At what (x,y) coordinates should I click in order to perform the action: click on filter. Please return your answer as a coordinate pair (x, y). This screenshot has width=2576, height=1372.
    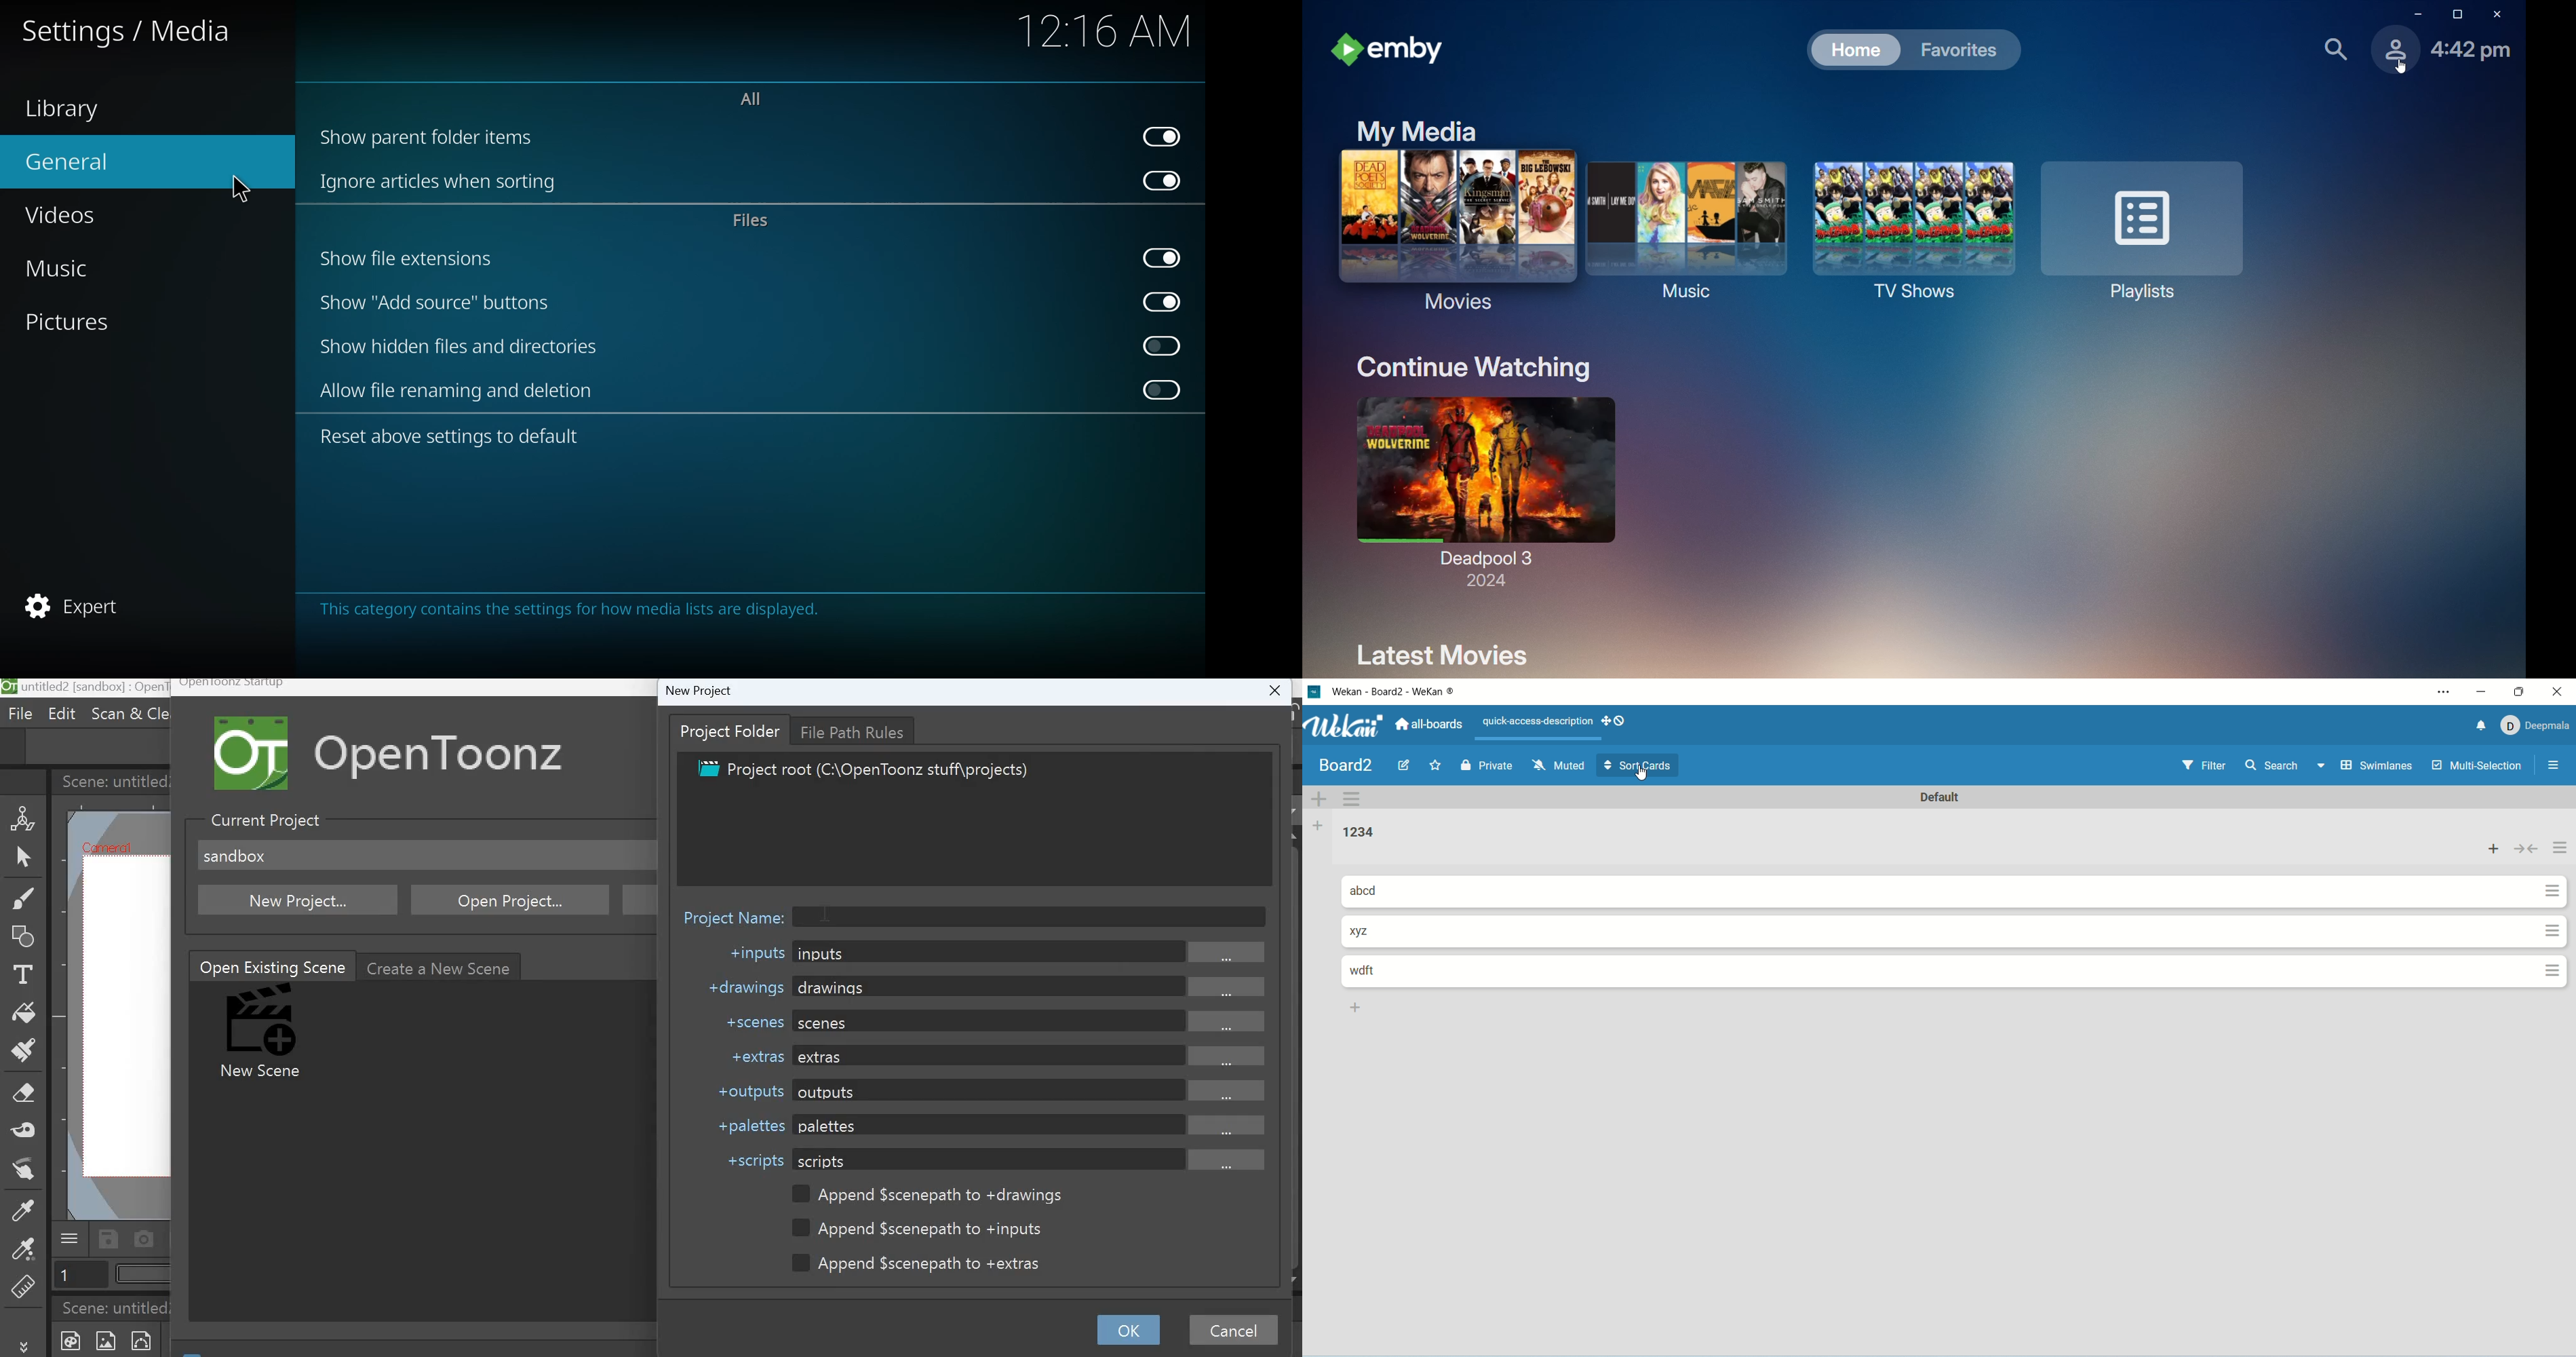
    Looking at the image, I should click on (2209, 764).